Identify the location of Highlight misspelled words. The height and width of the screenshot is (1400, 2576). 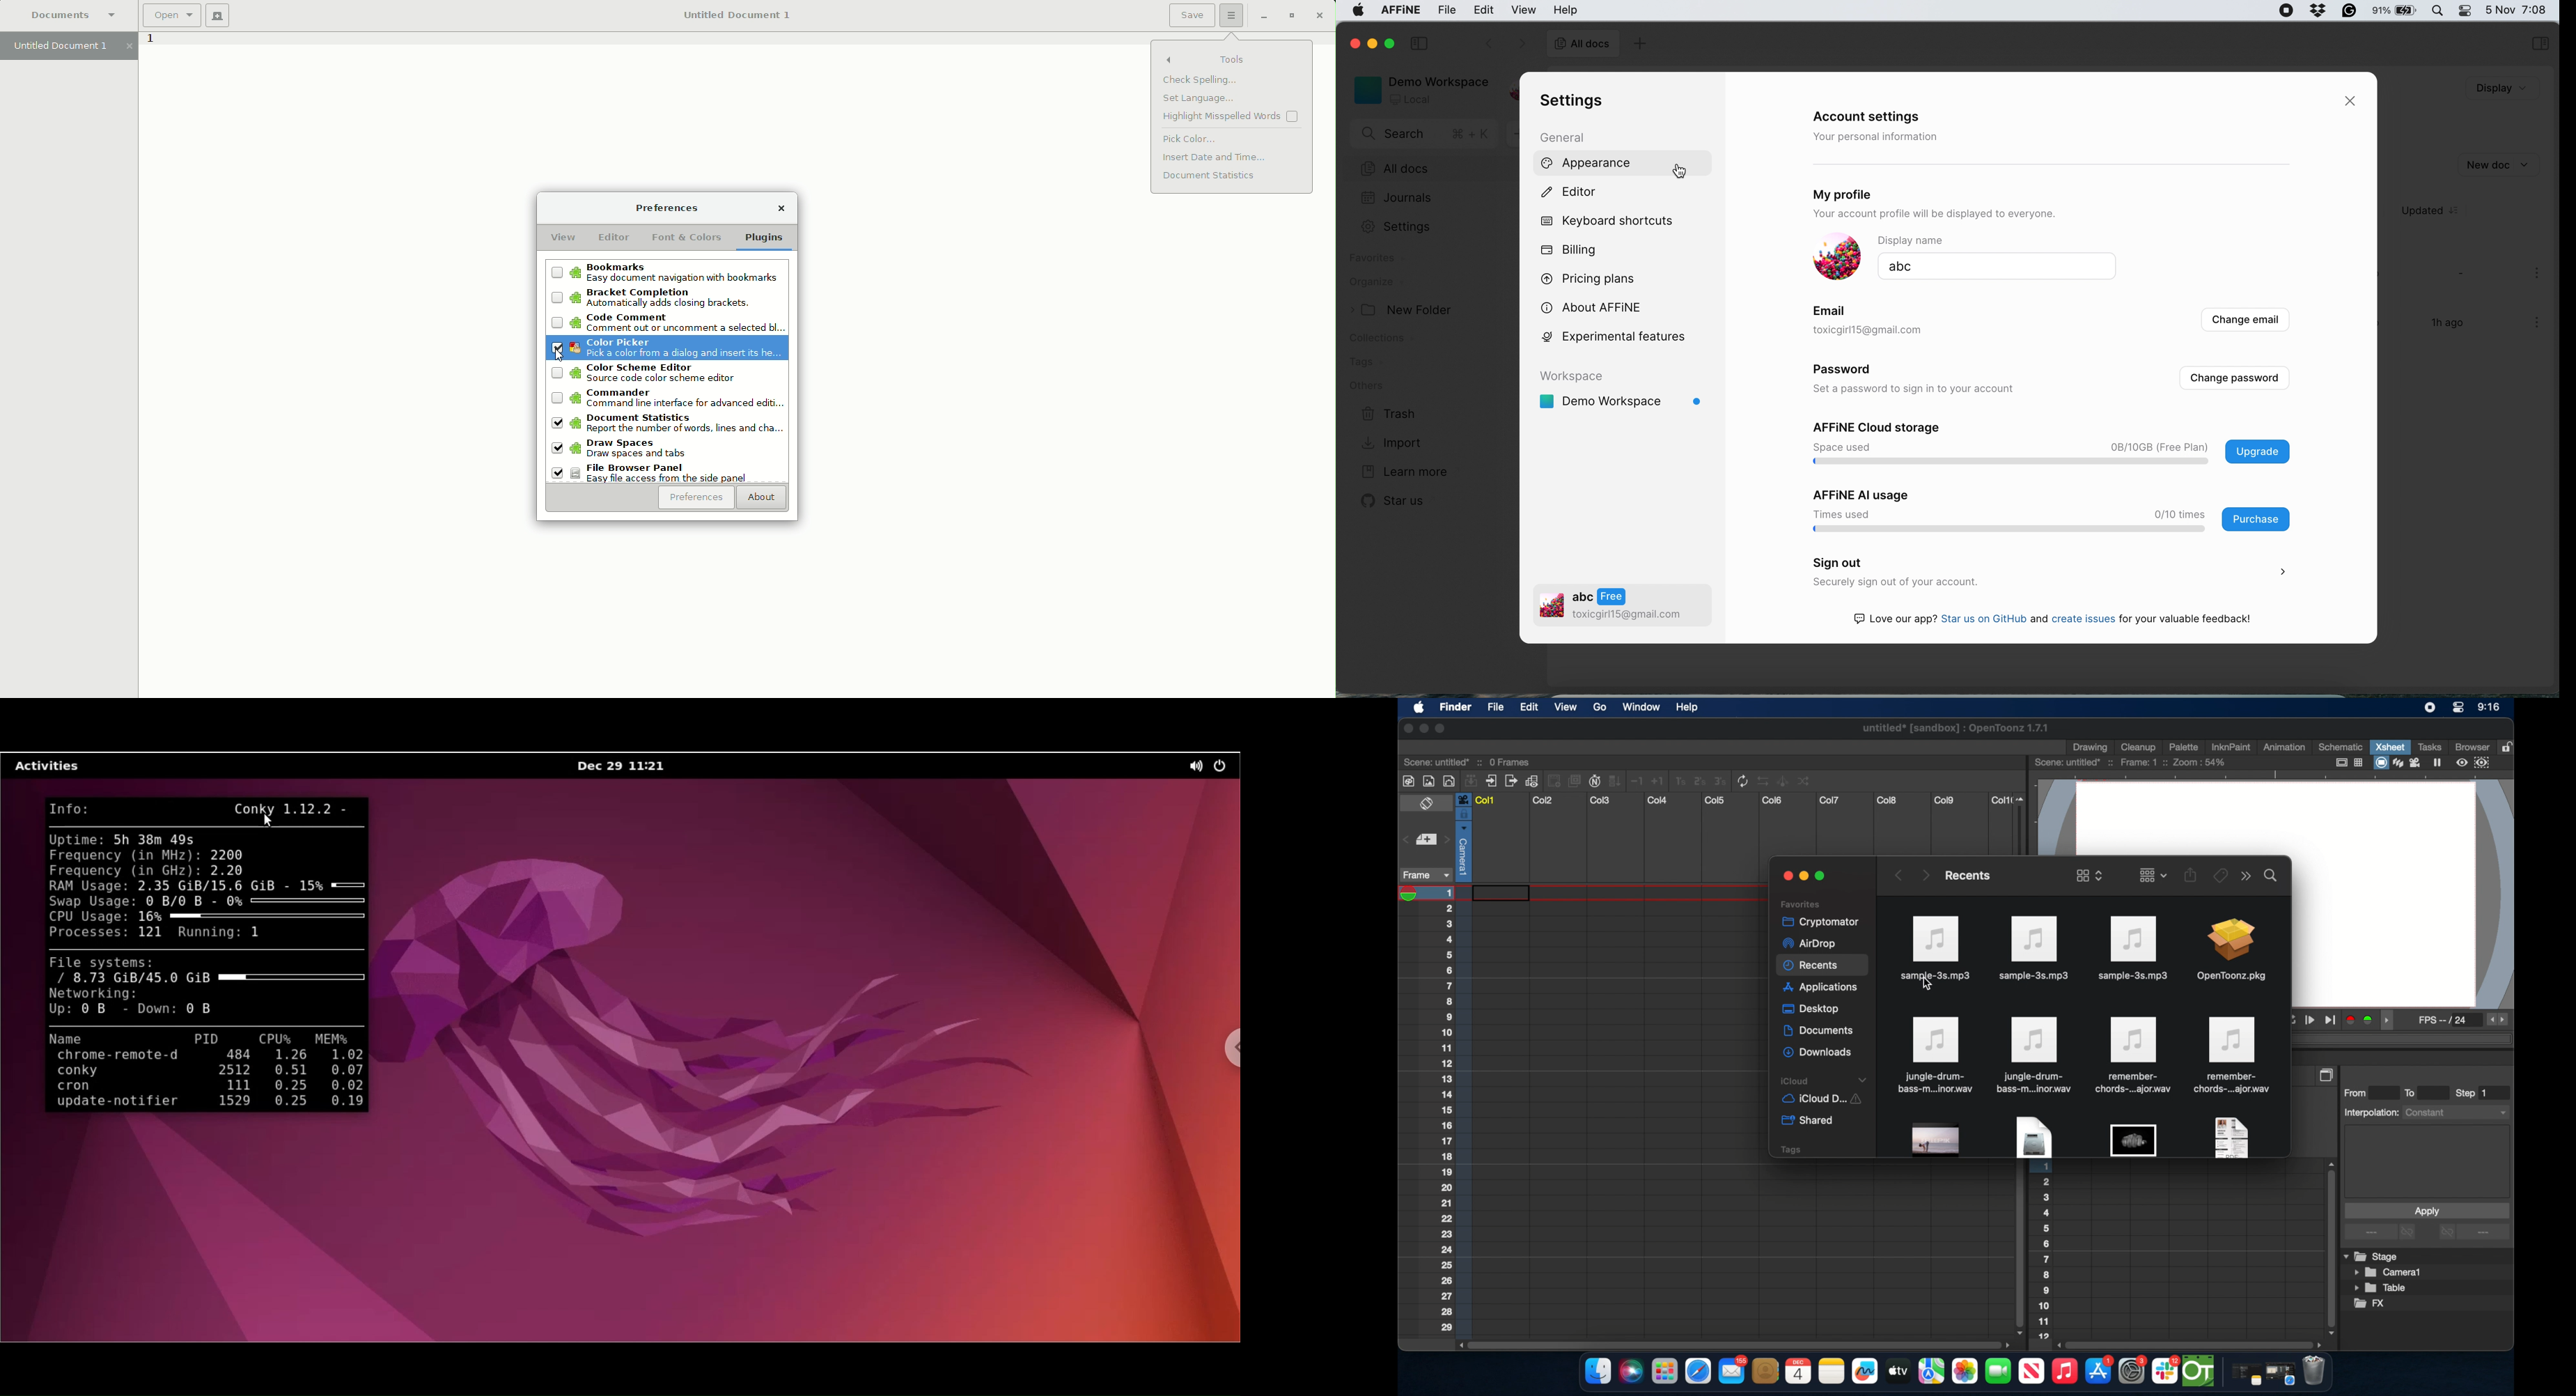
(1233, 118).